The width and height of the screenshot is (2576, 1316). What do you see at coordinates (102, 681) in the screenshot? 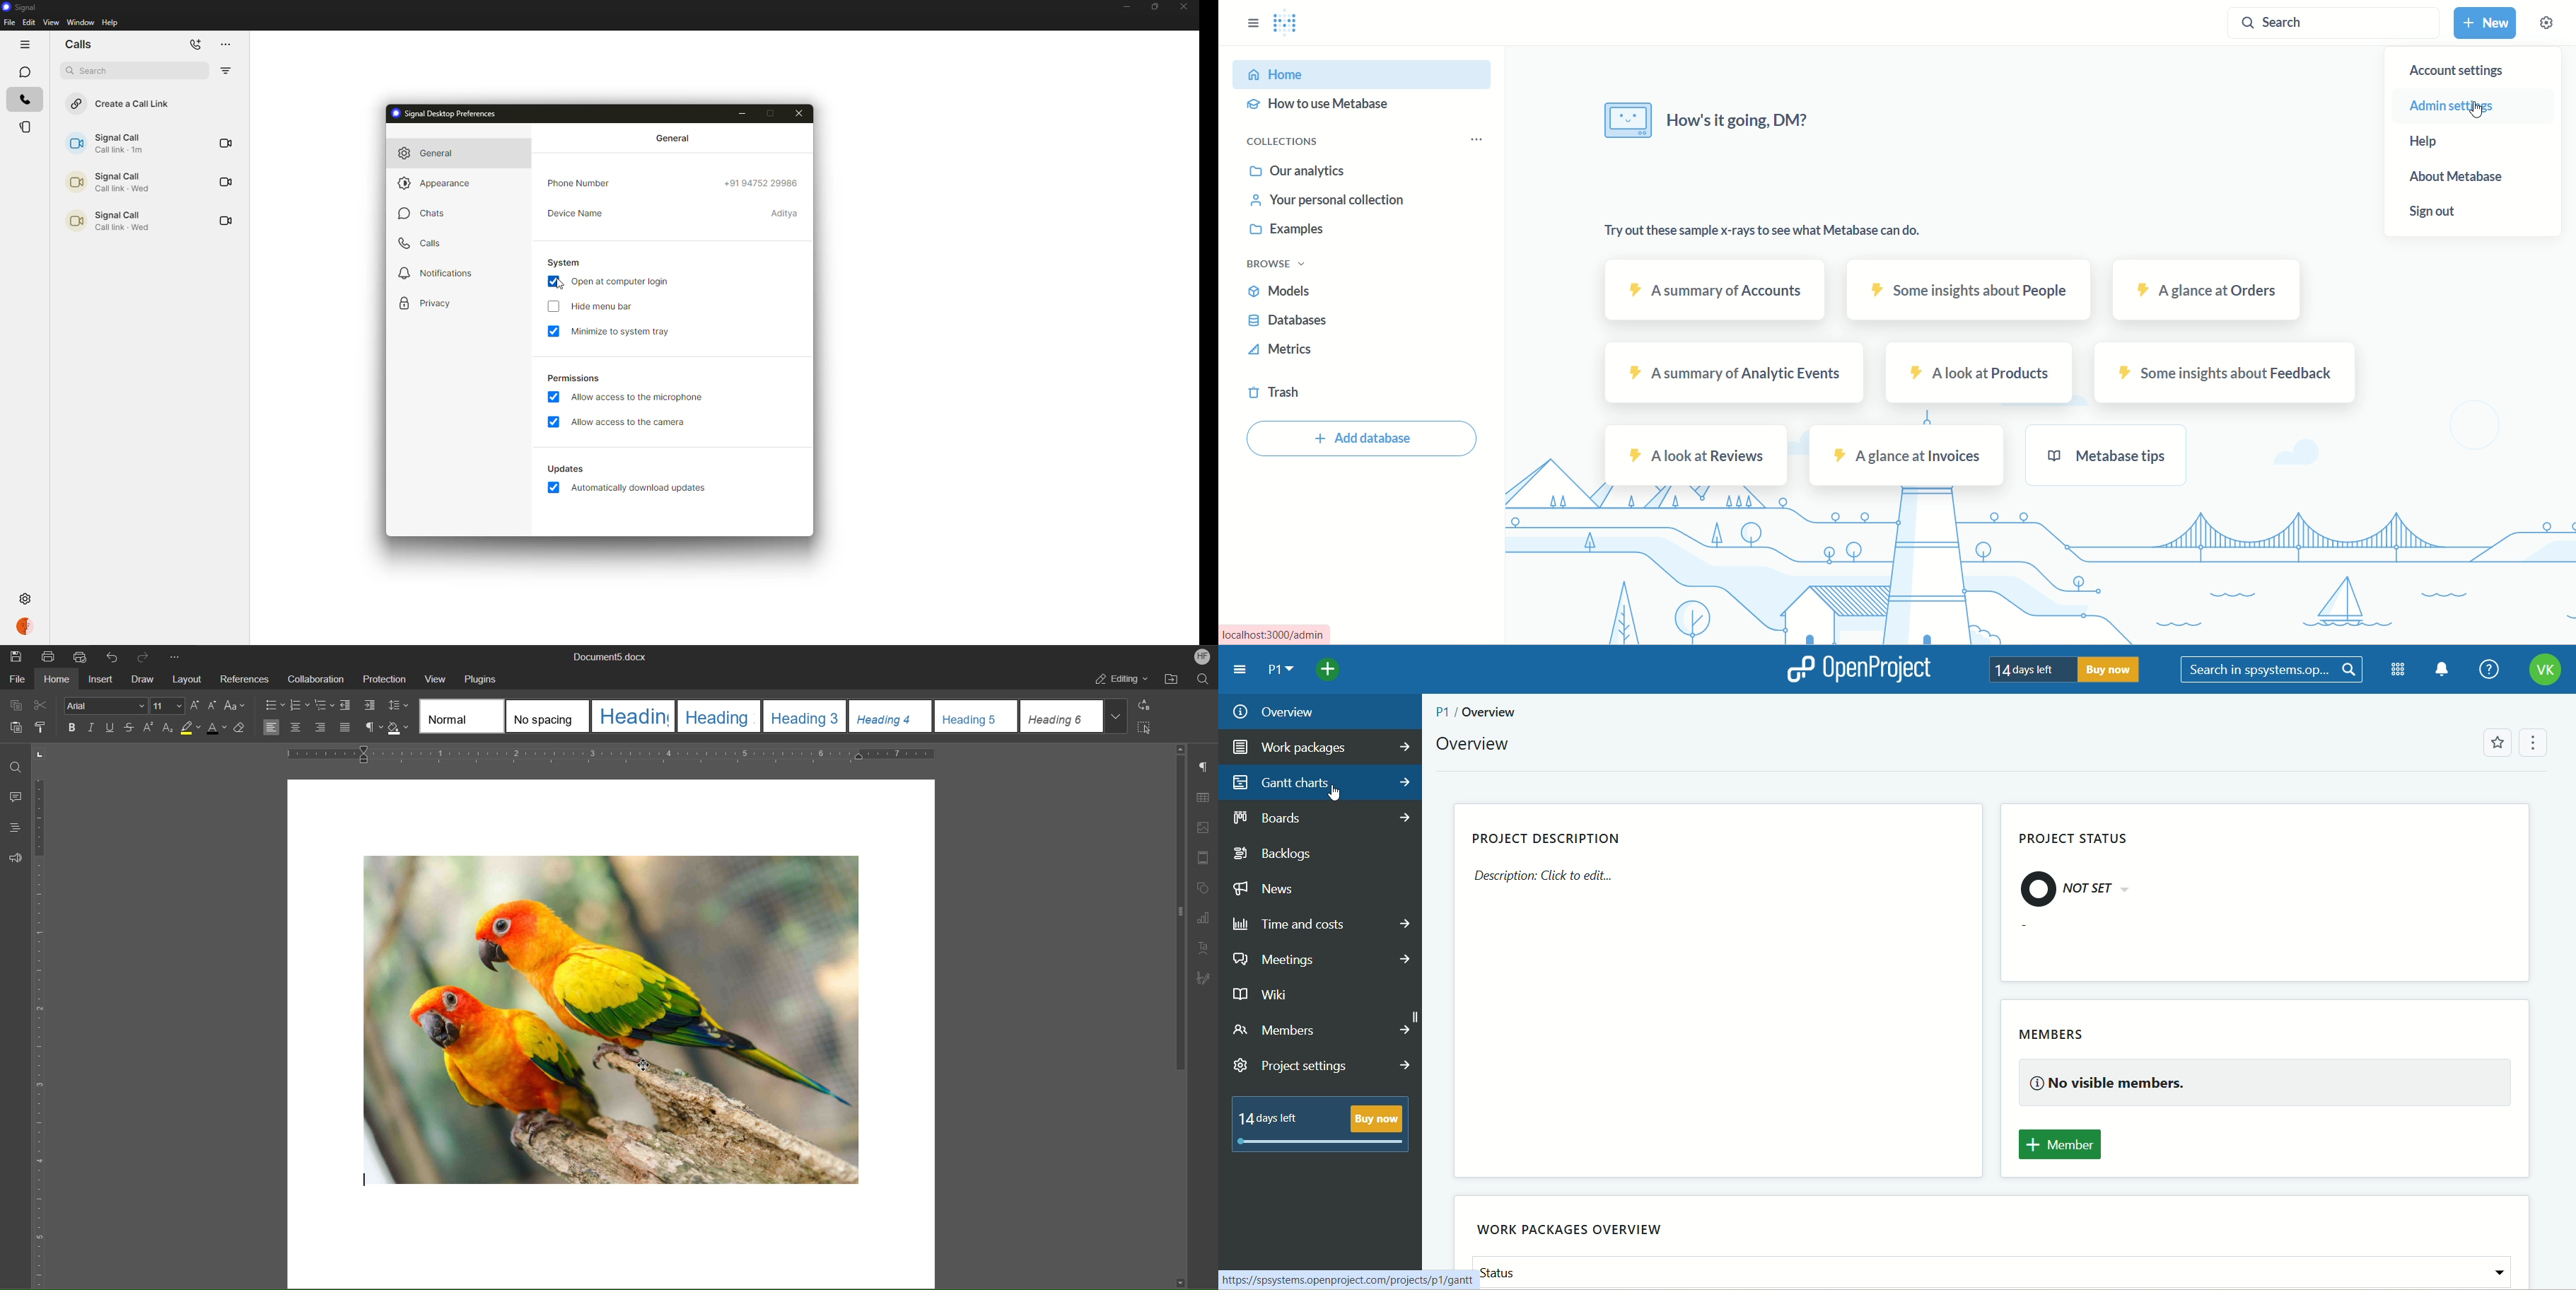
I see `Insert` at bounding box center [102, 681].